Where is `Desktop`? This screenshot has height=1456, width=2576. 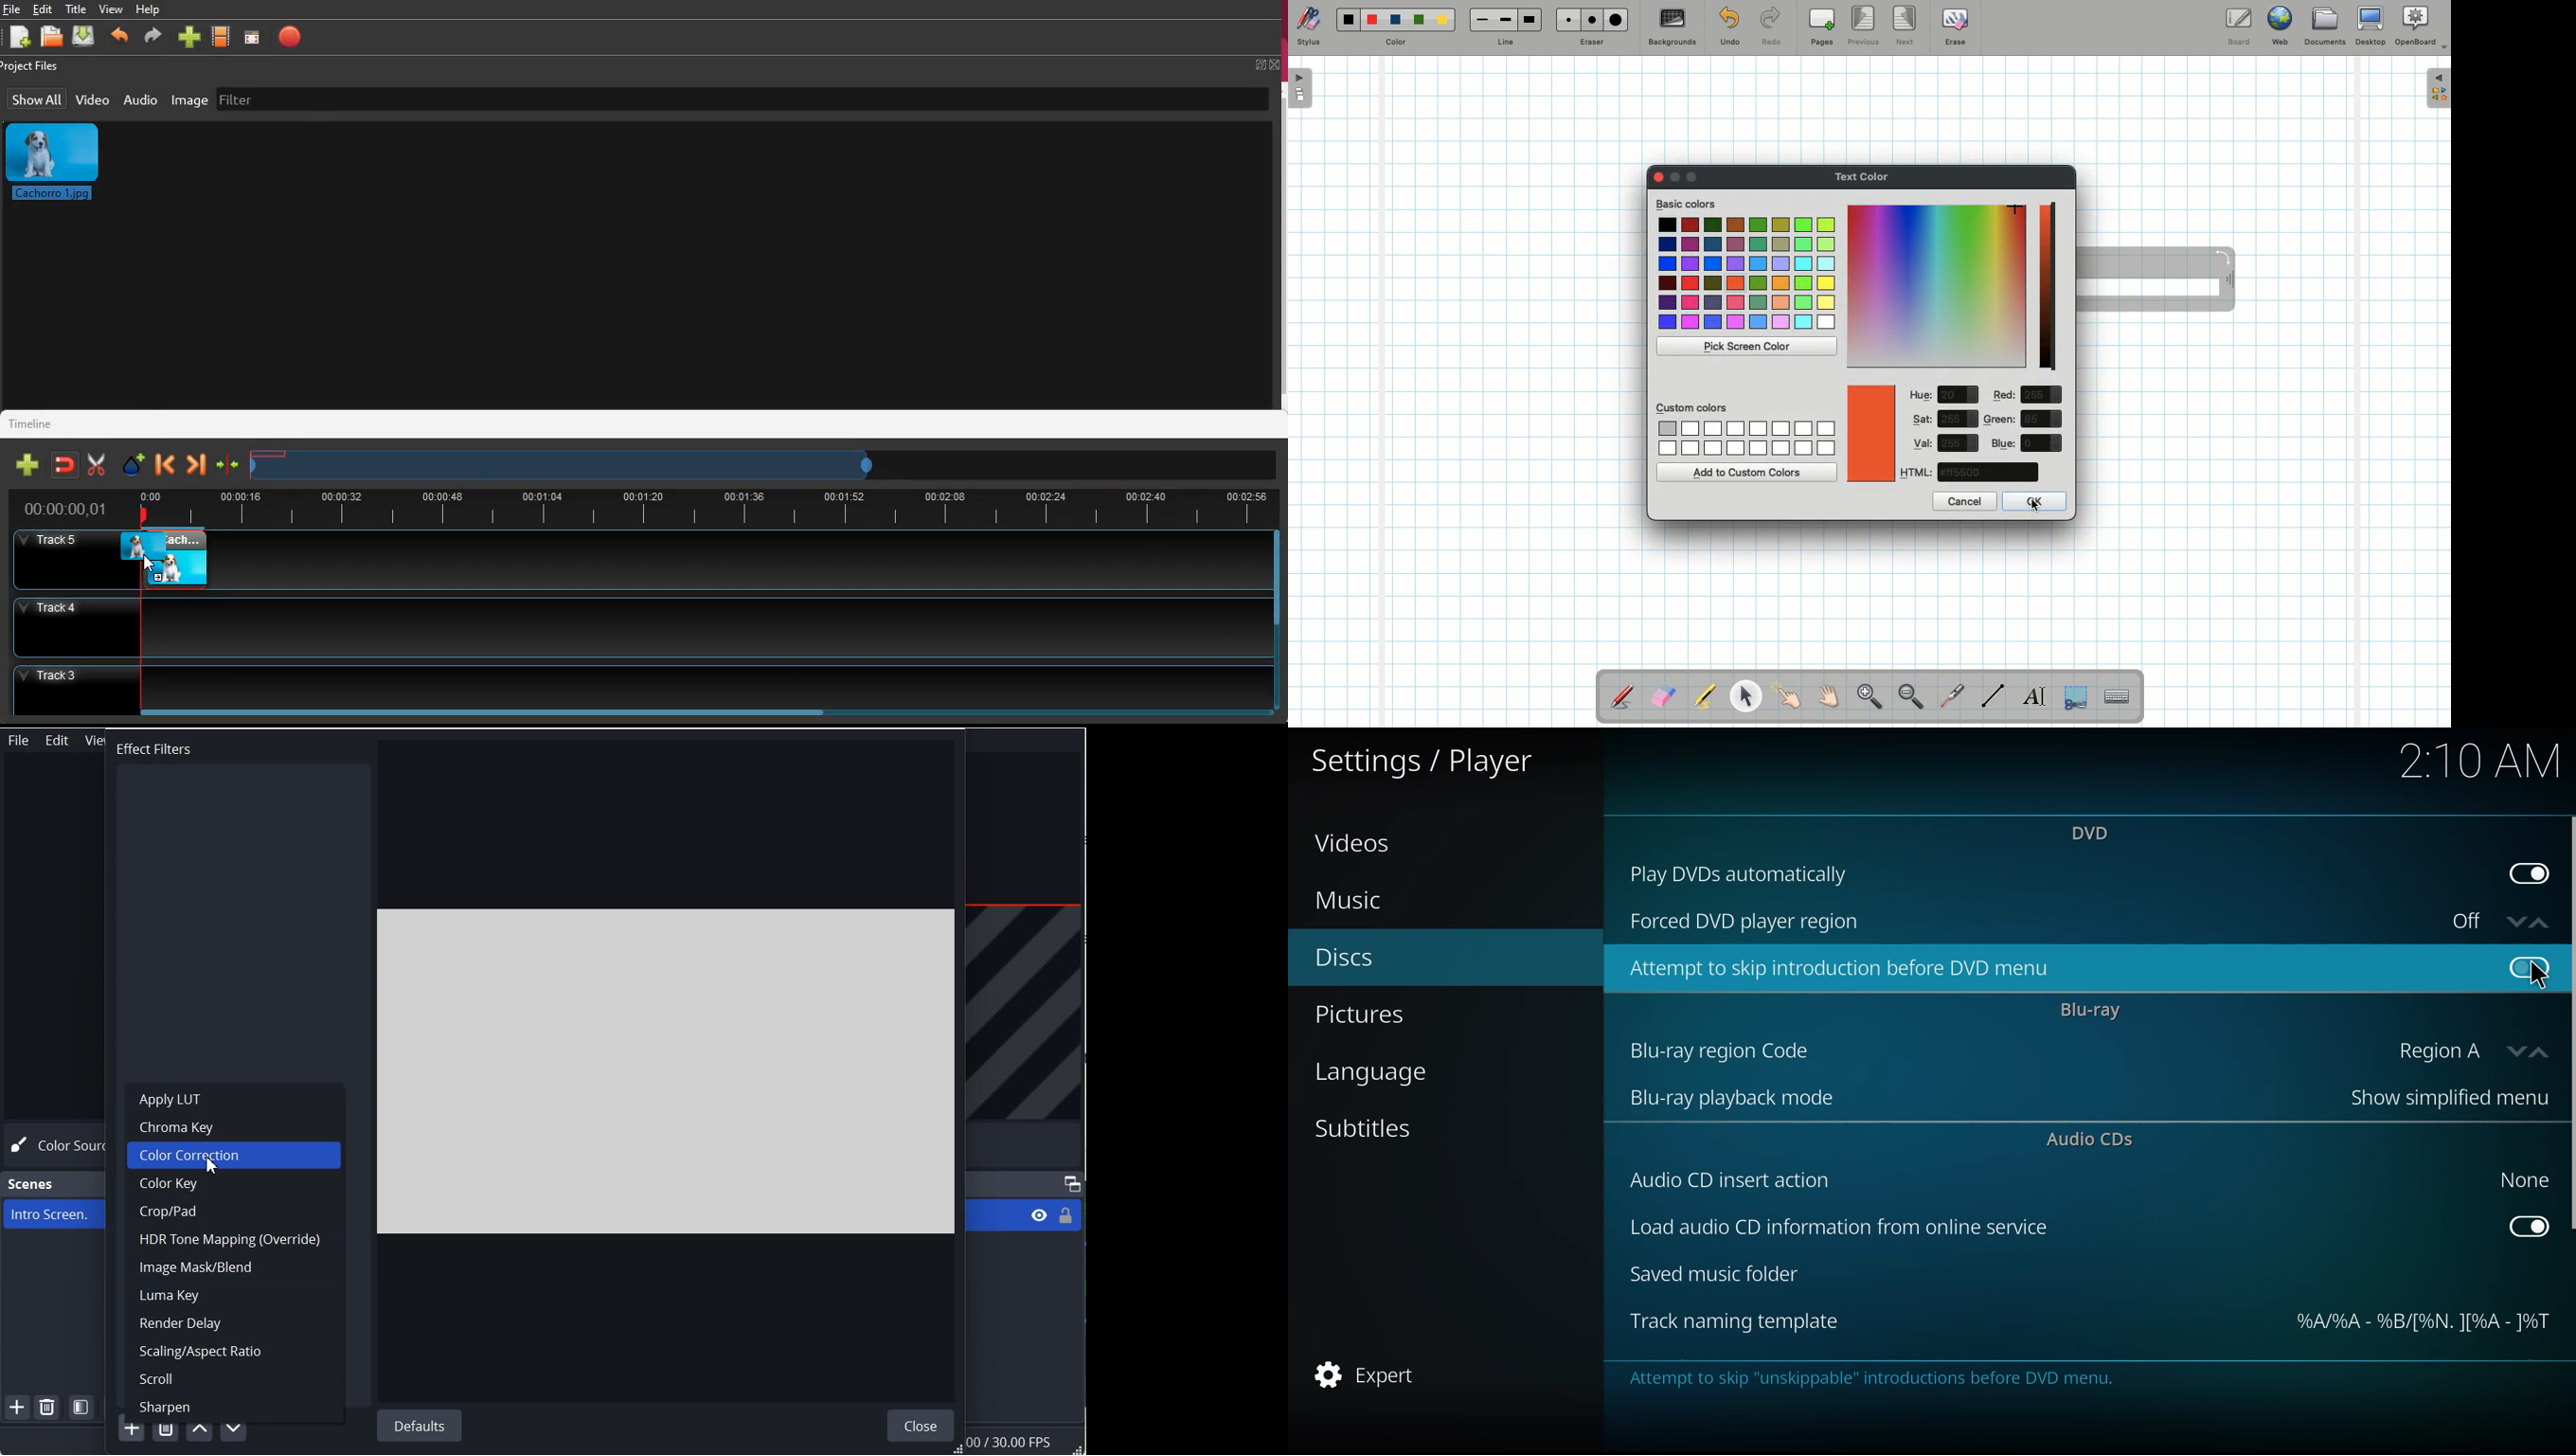 Desktop is located at coordinates (2373, 26).